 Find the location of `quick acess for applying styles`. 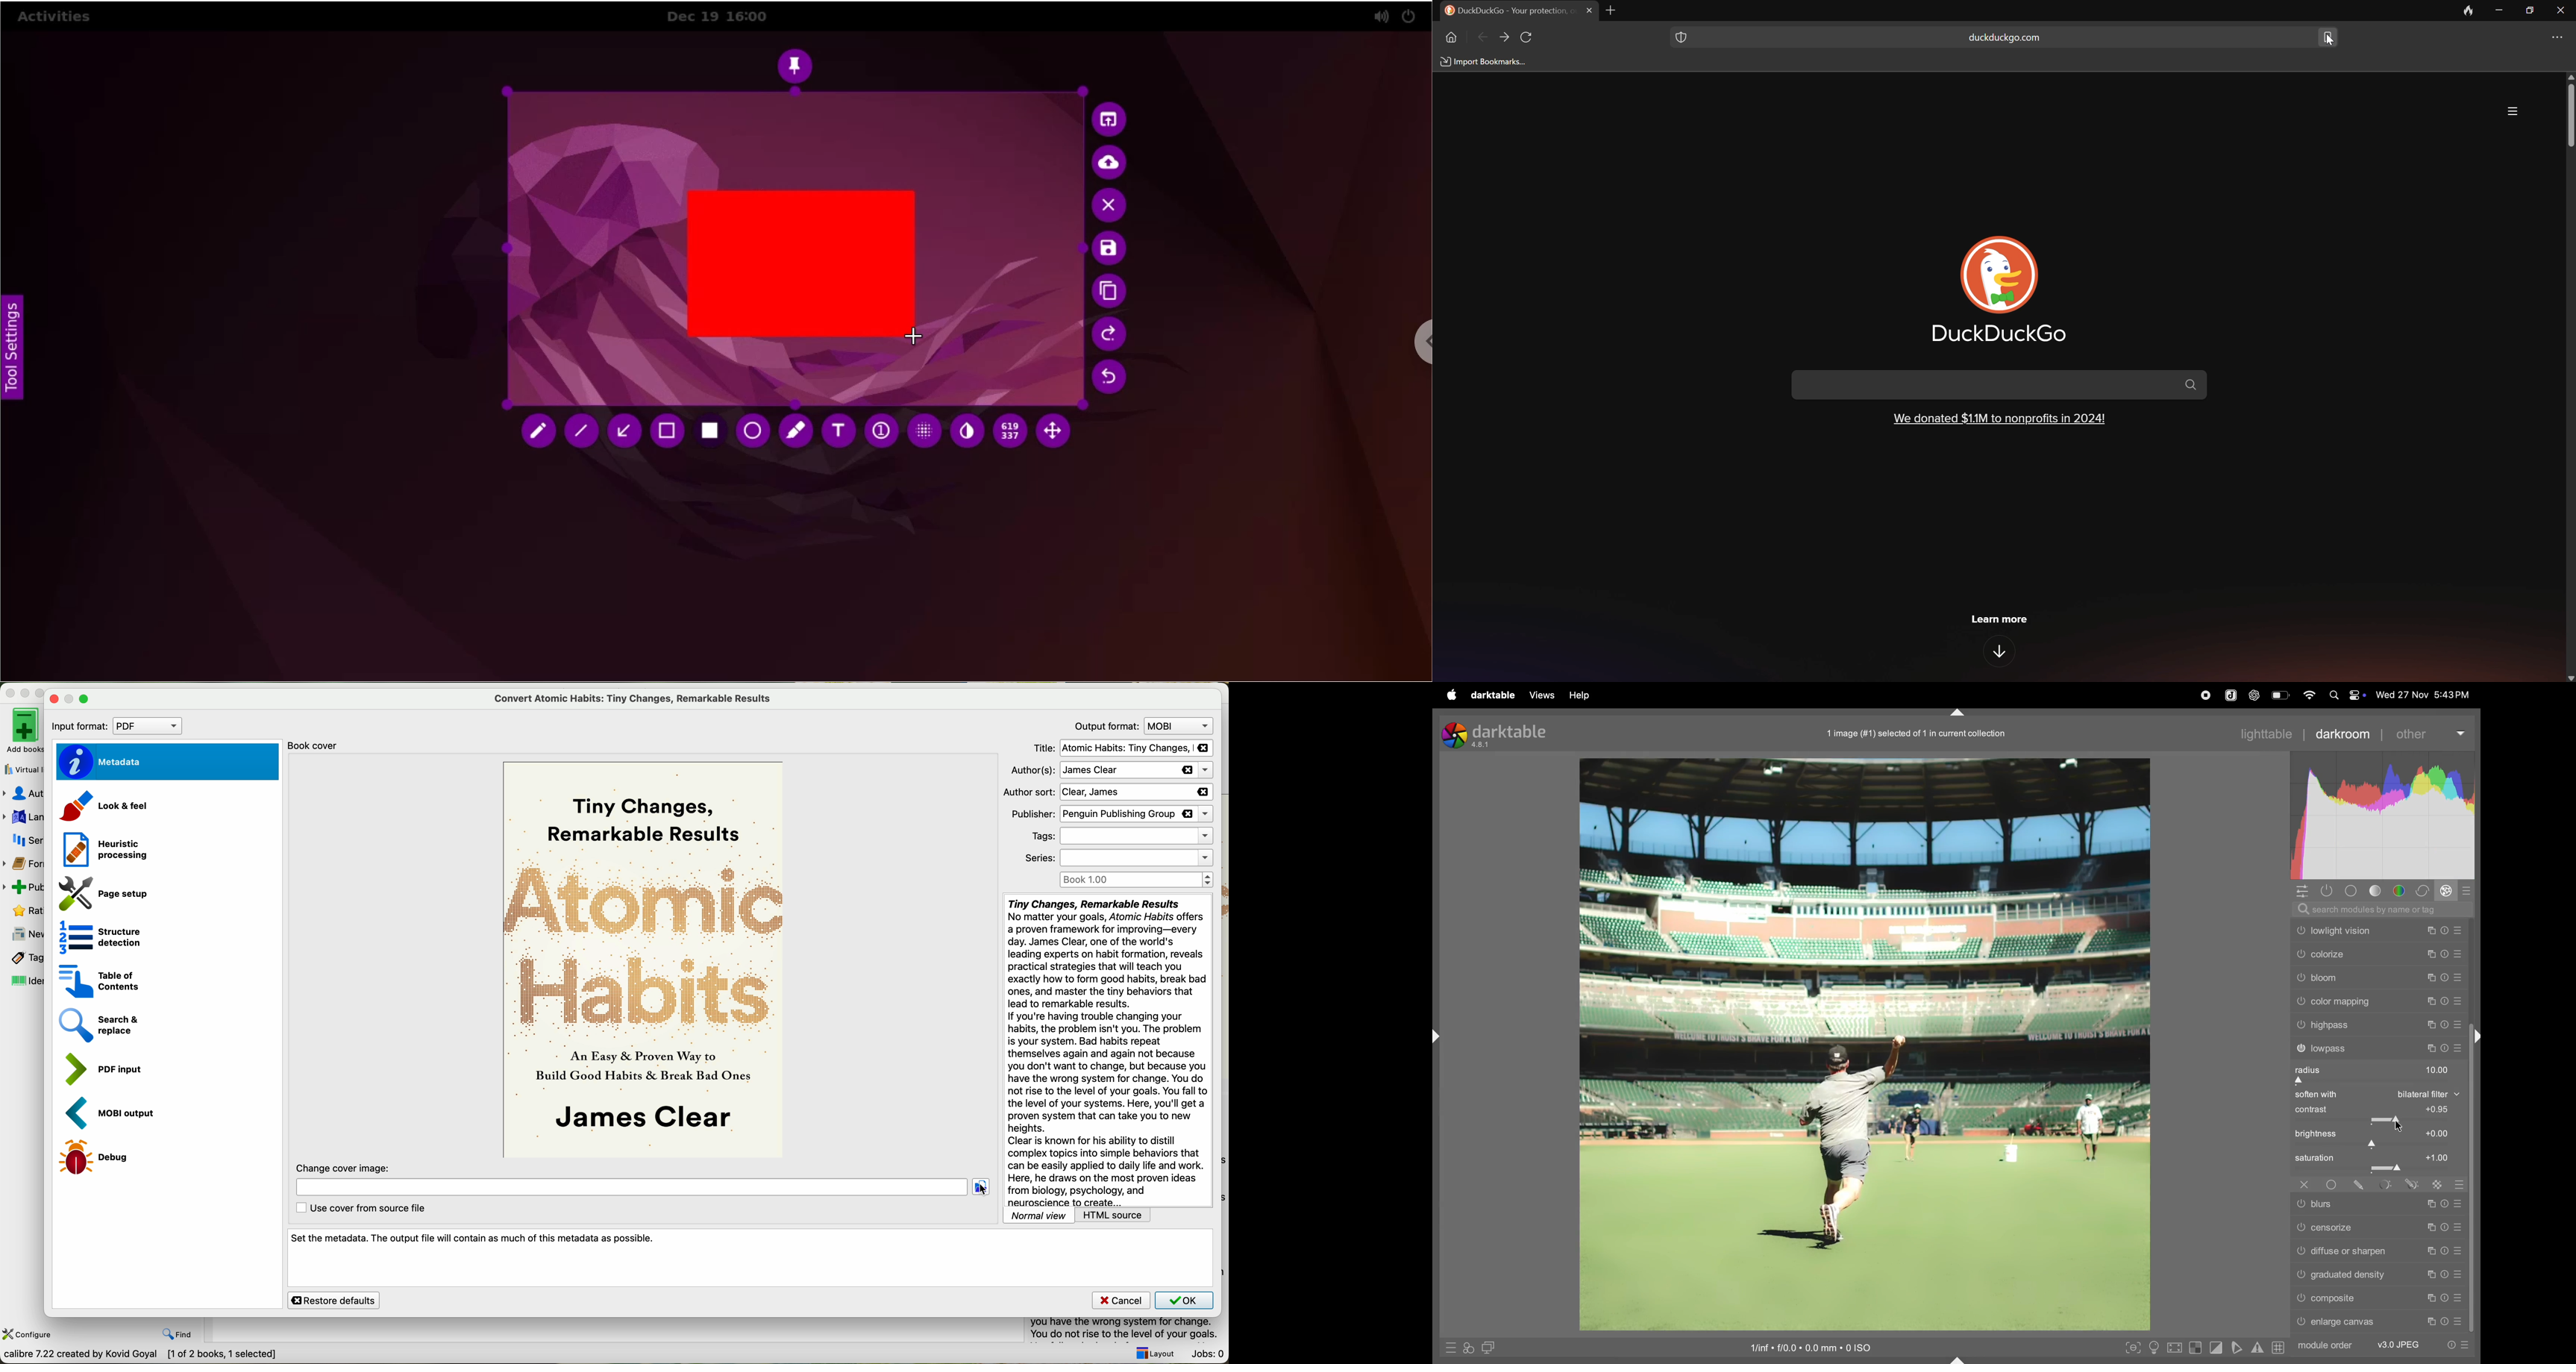

quick acess for applying styles is located at coordinates (1468, 1348).